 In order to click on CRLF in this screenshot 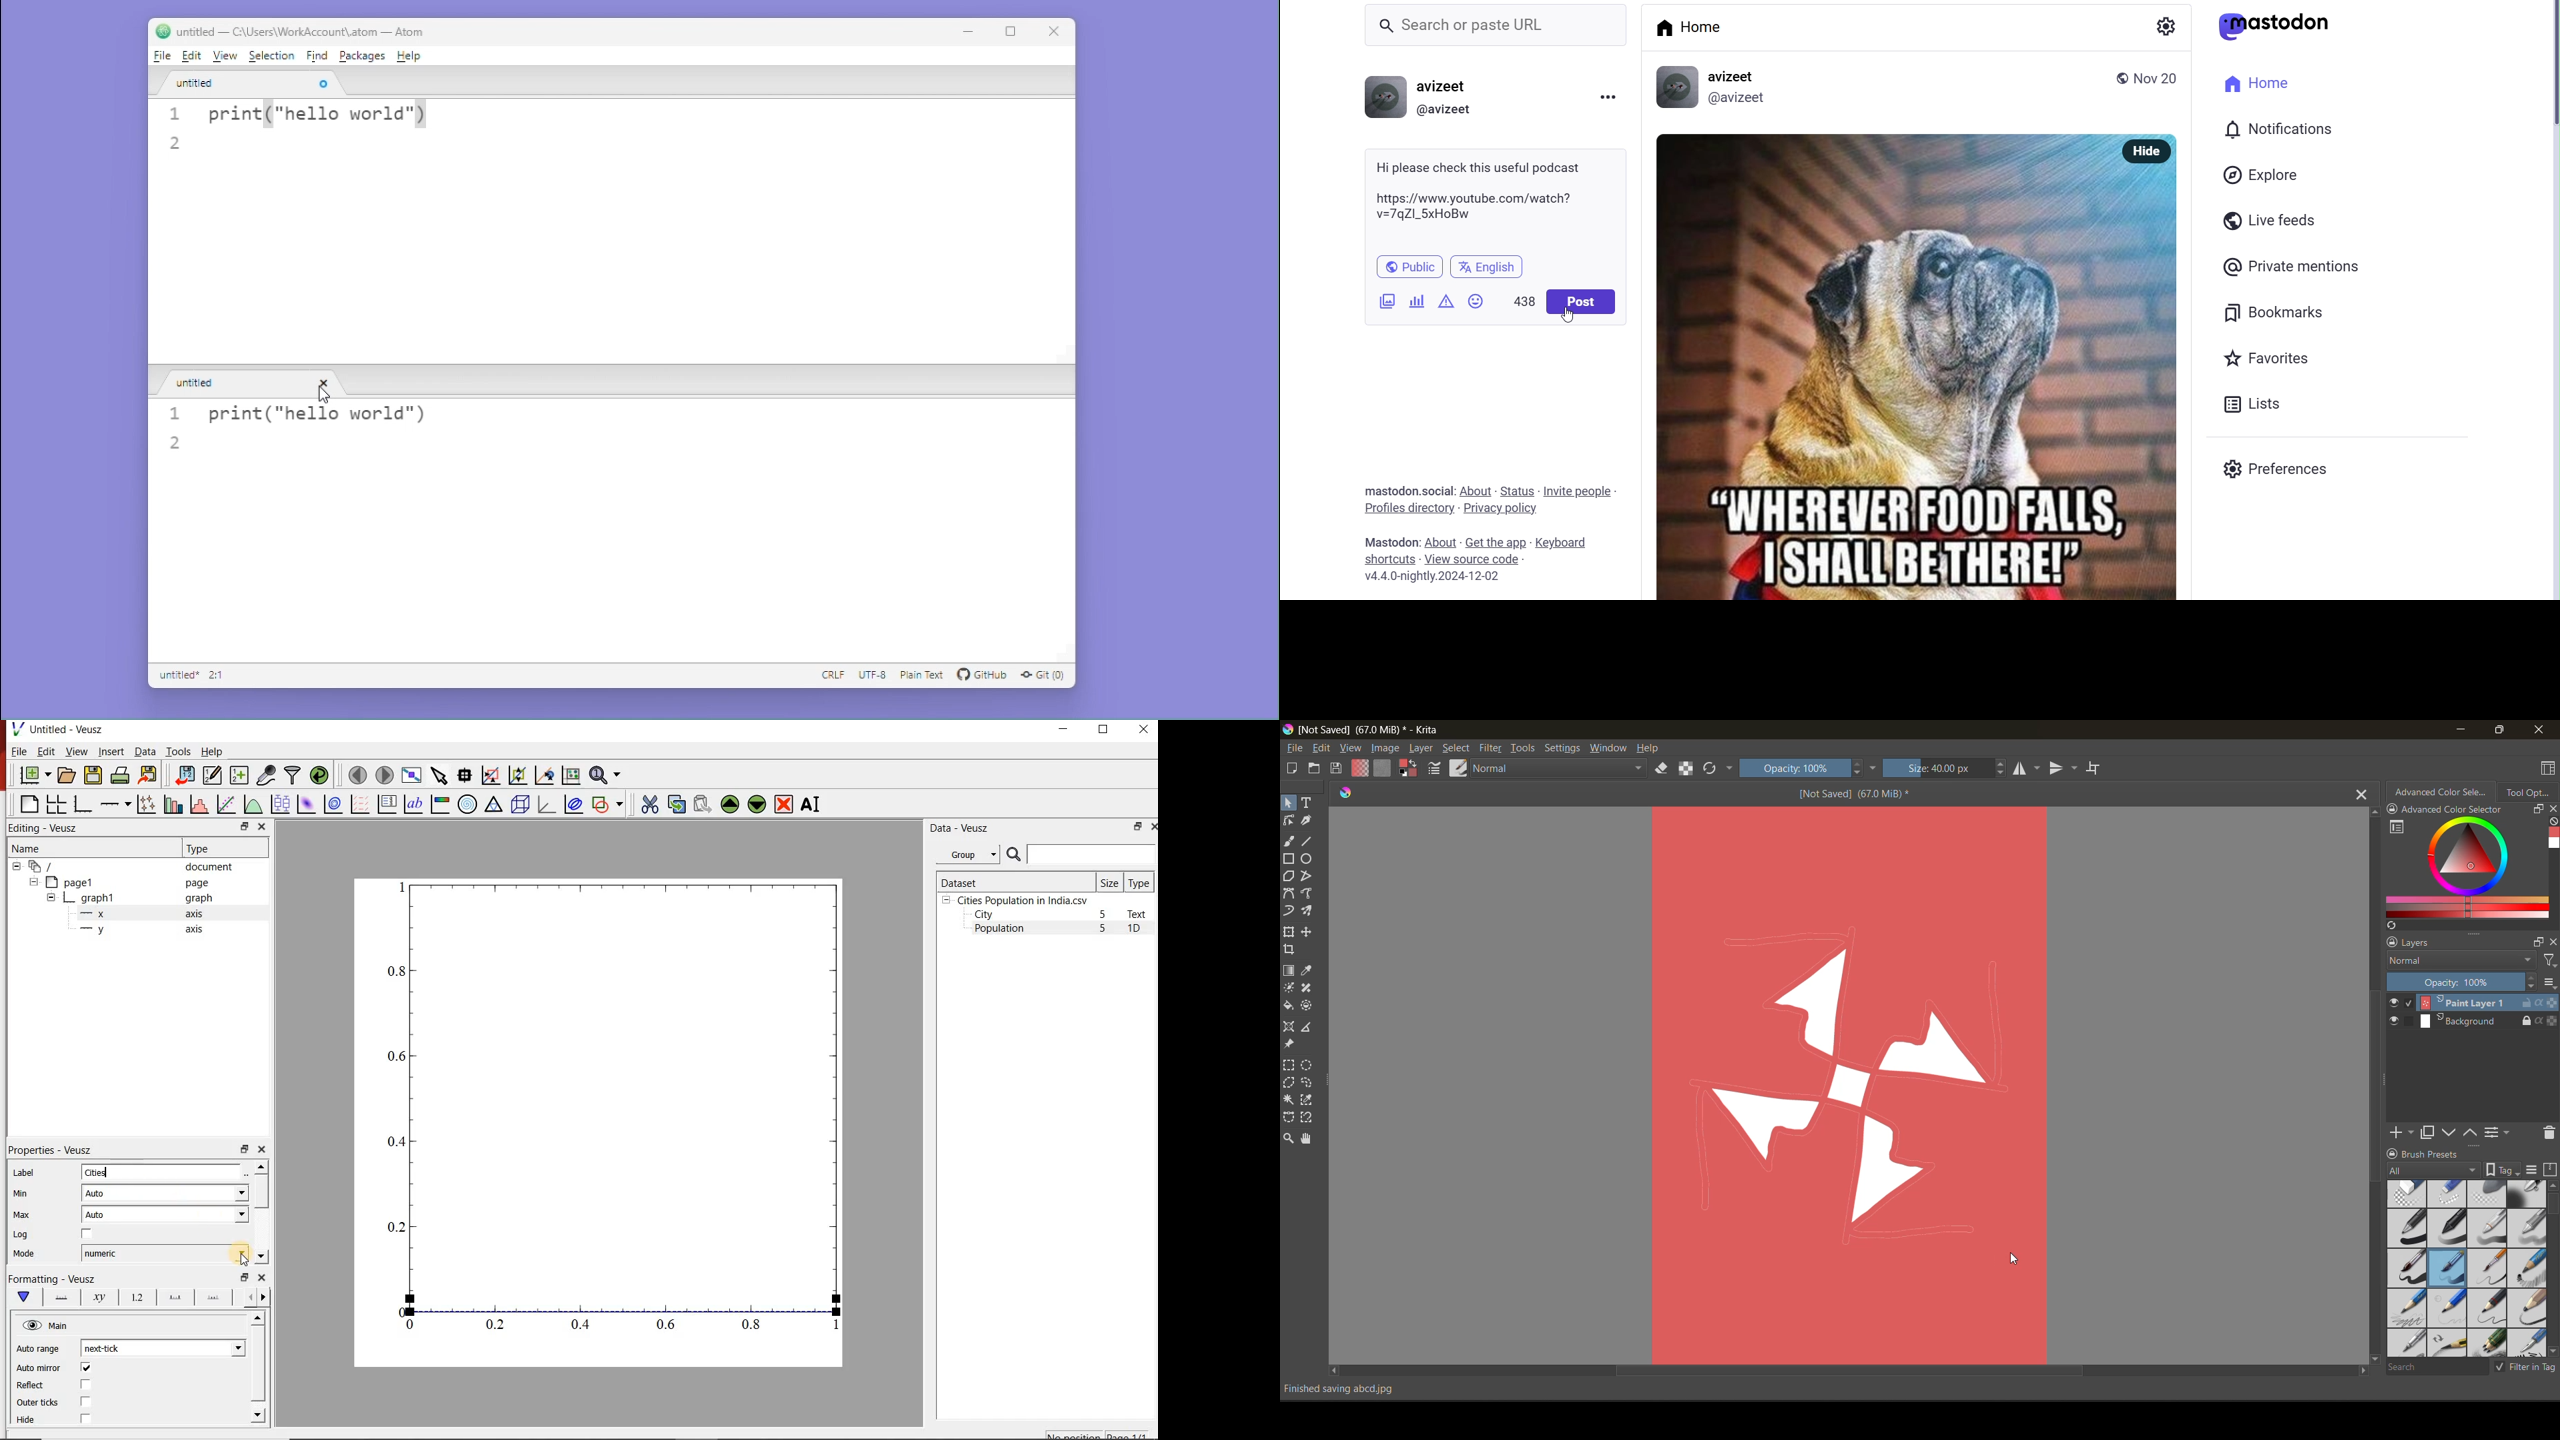, I will do `click(831, 677)`.